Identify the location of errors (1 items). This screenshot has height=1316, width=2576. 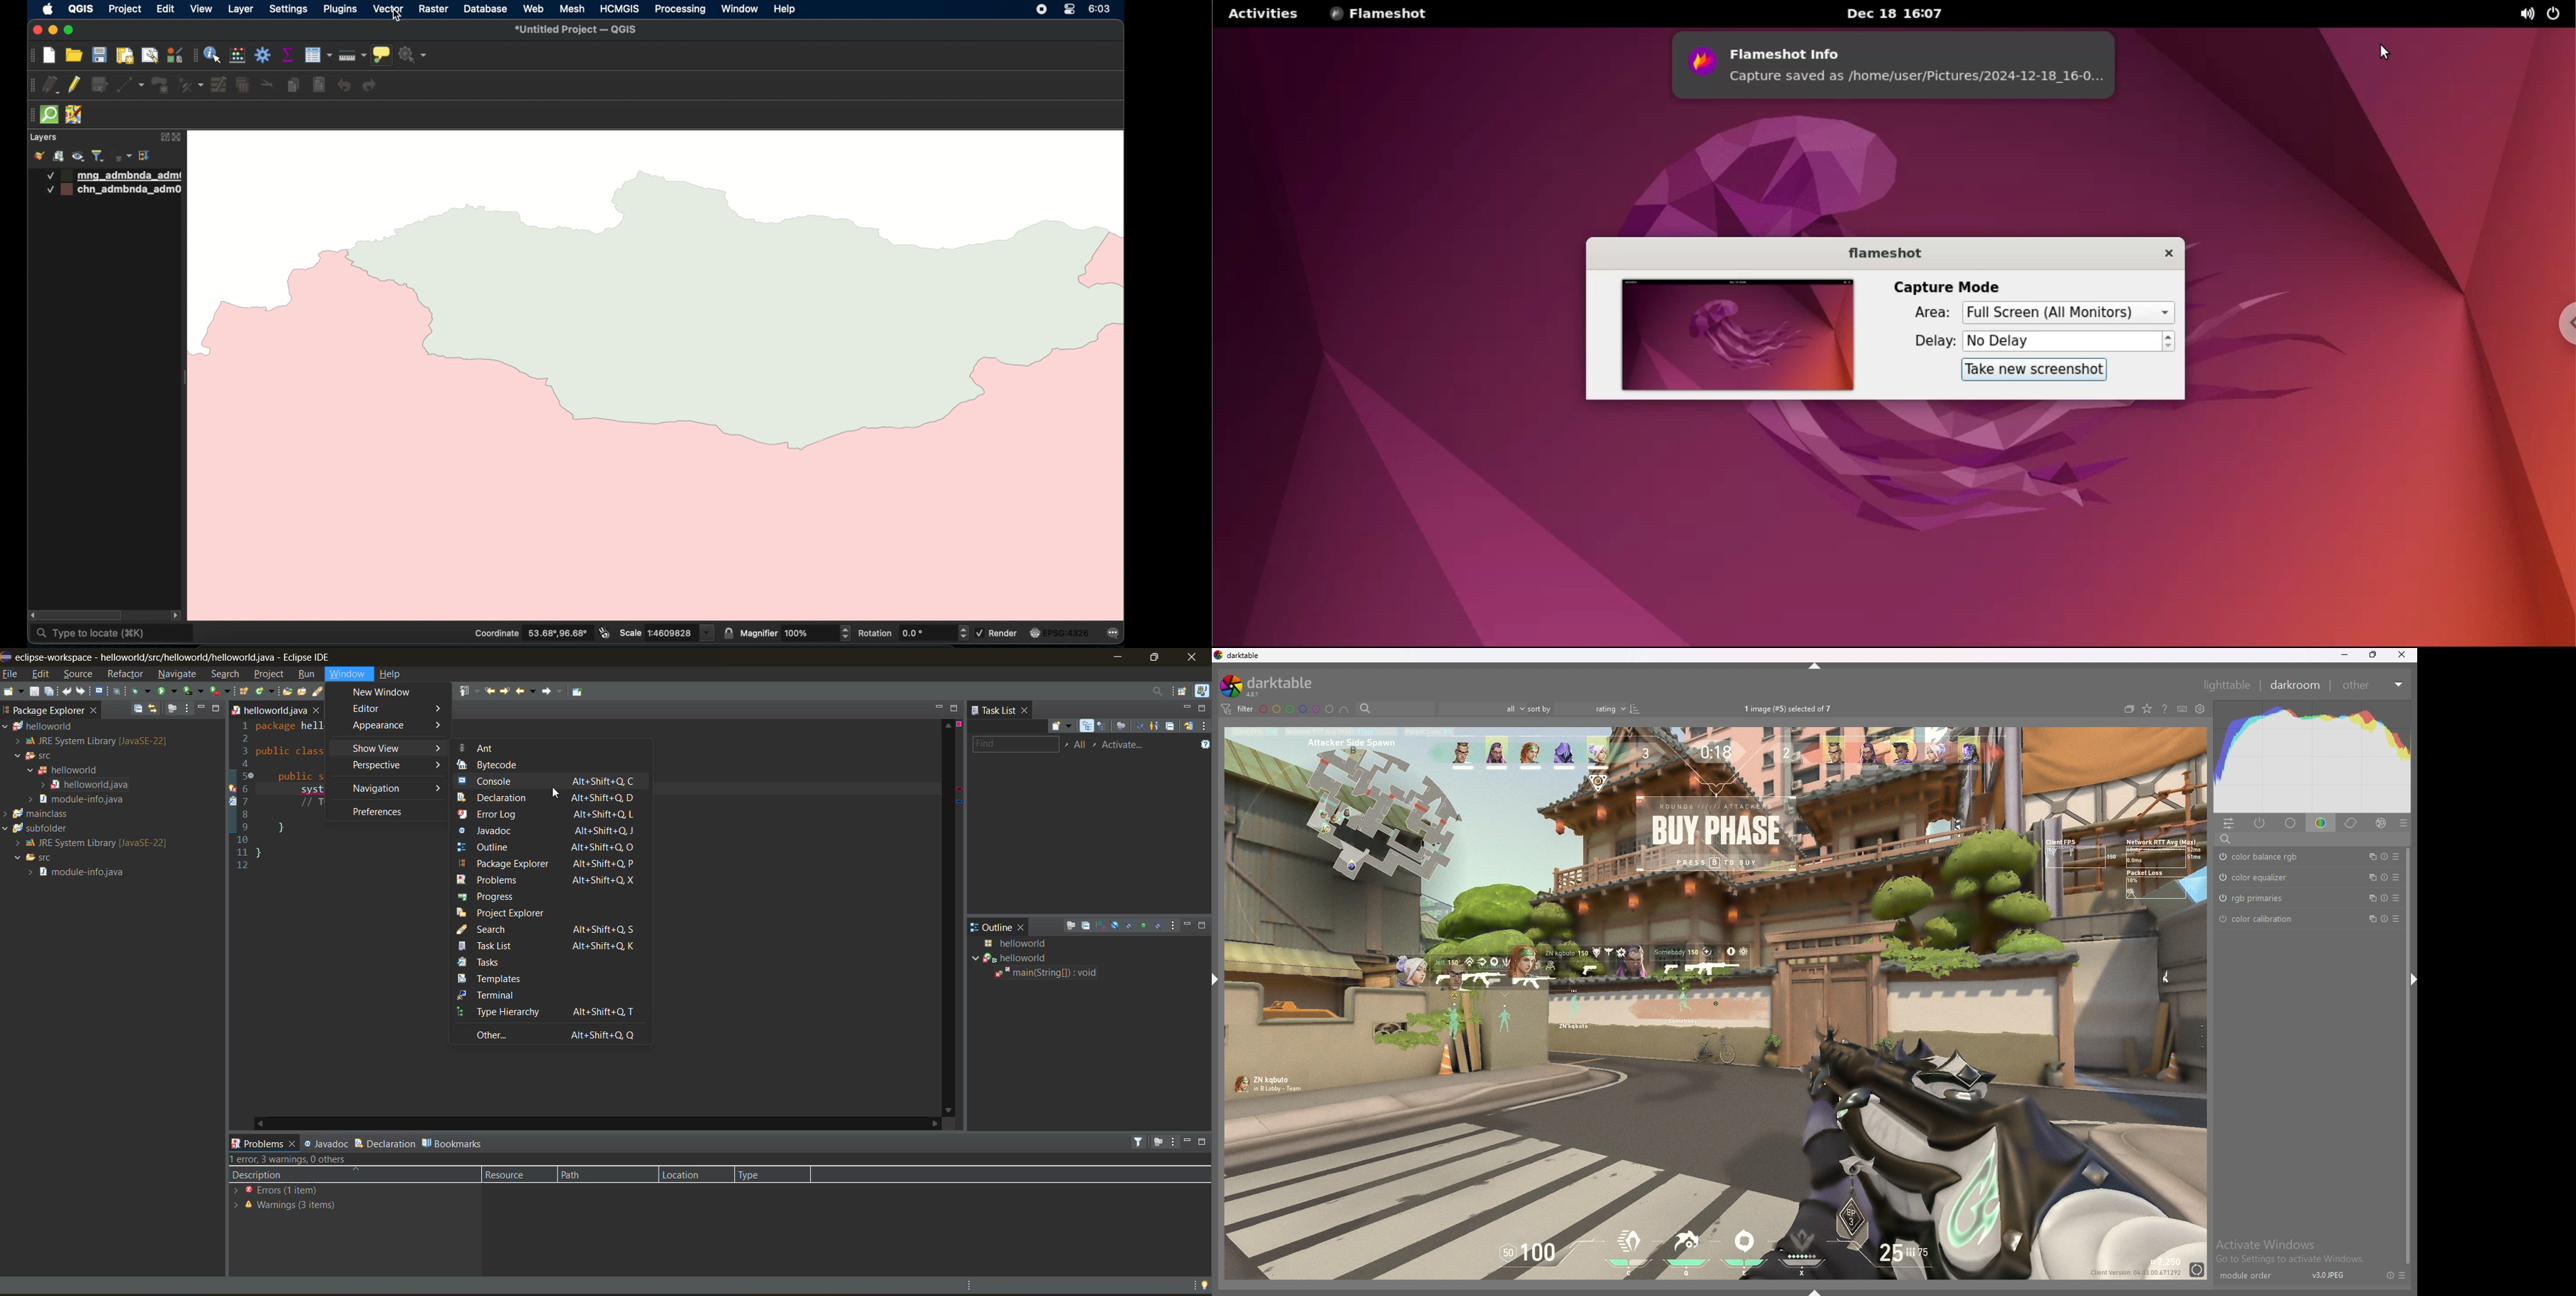
(295, 1193).